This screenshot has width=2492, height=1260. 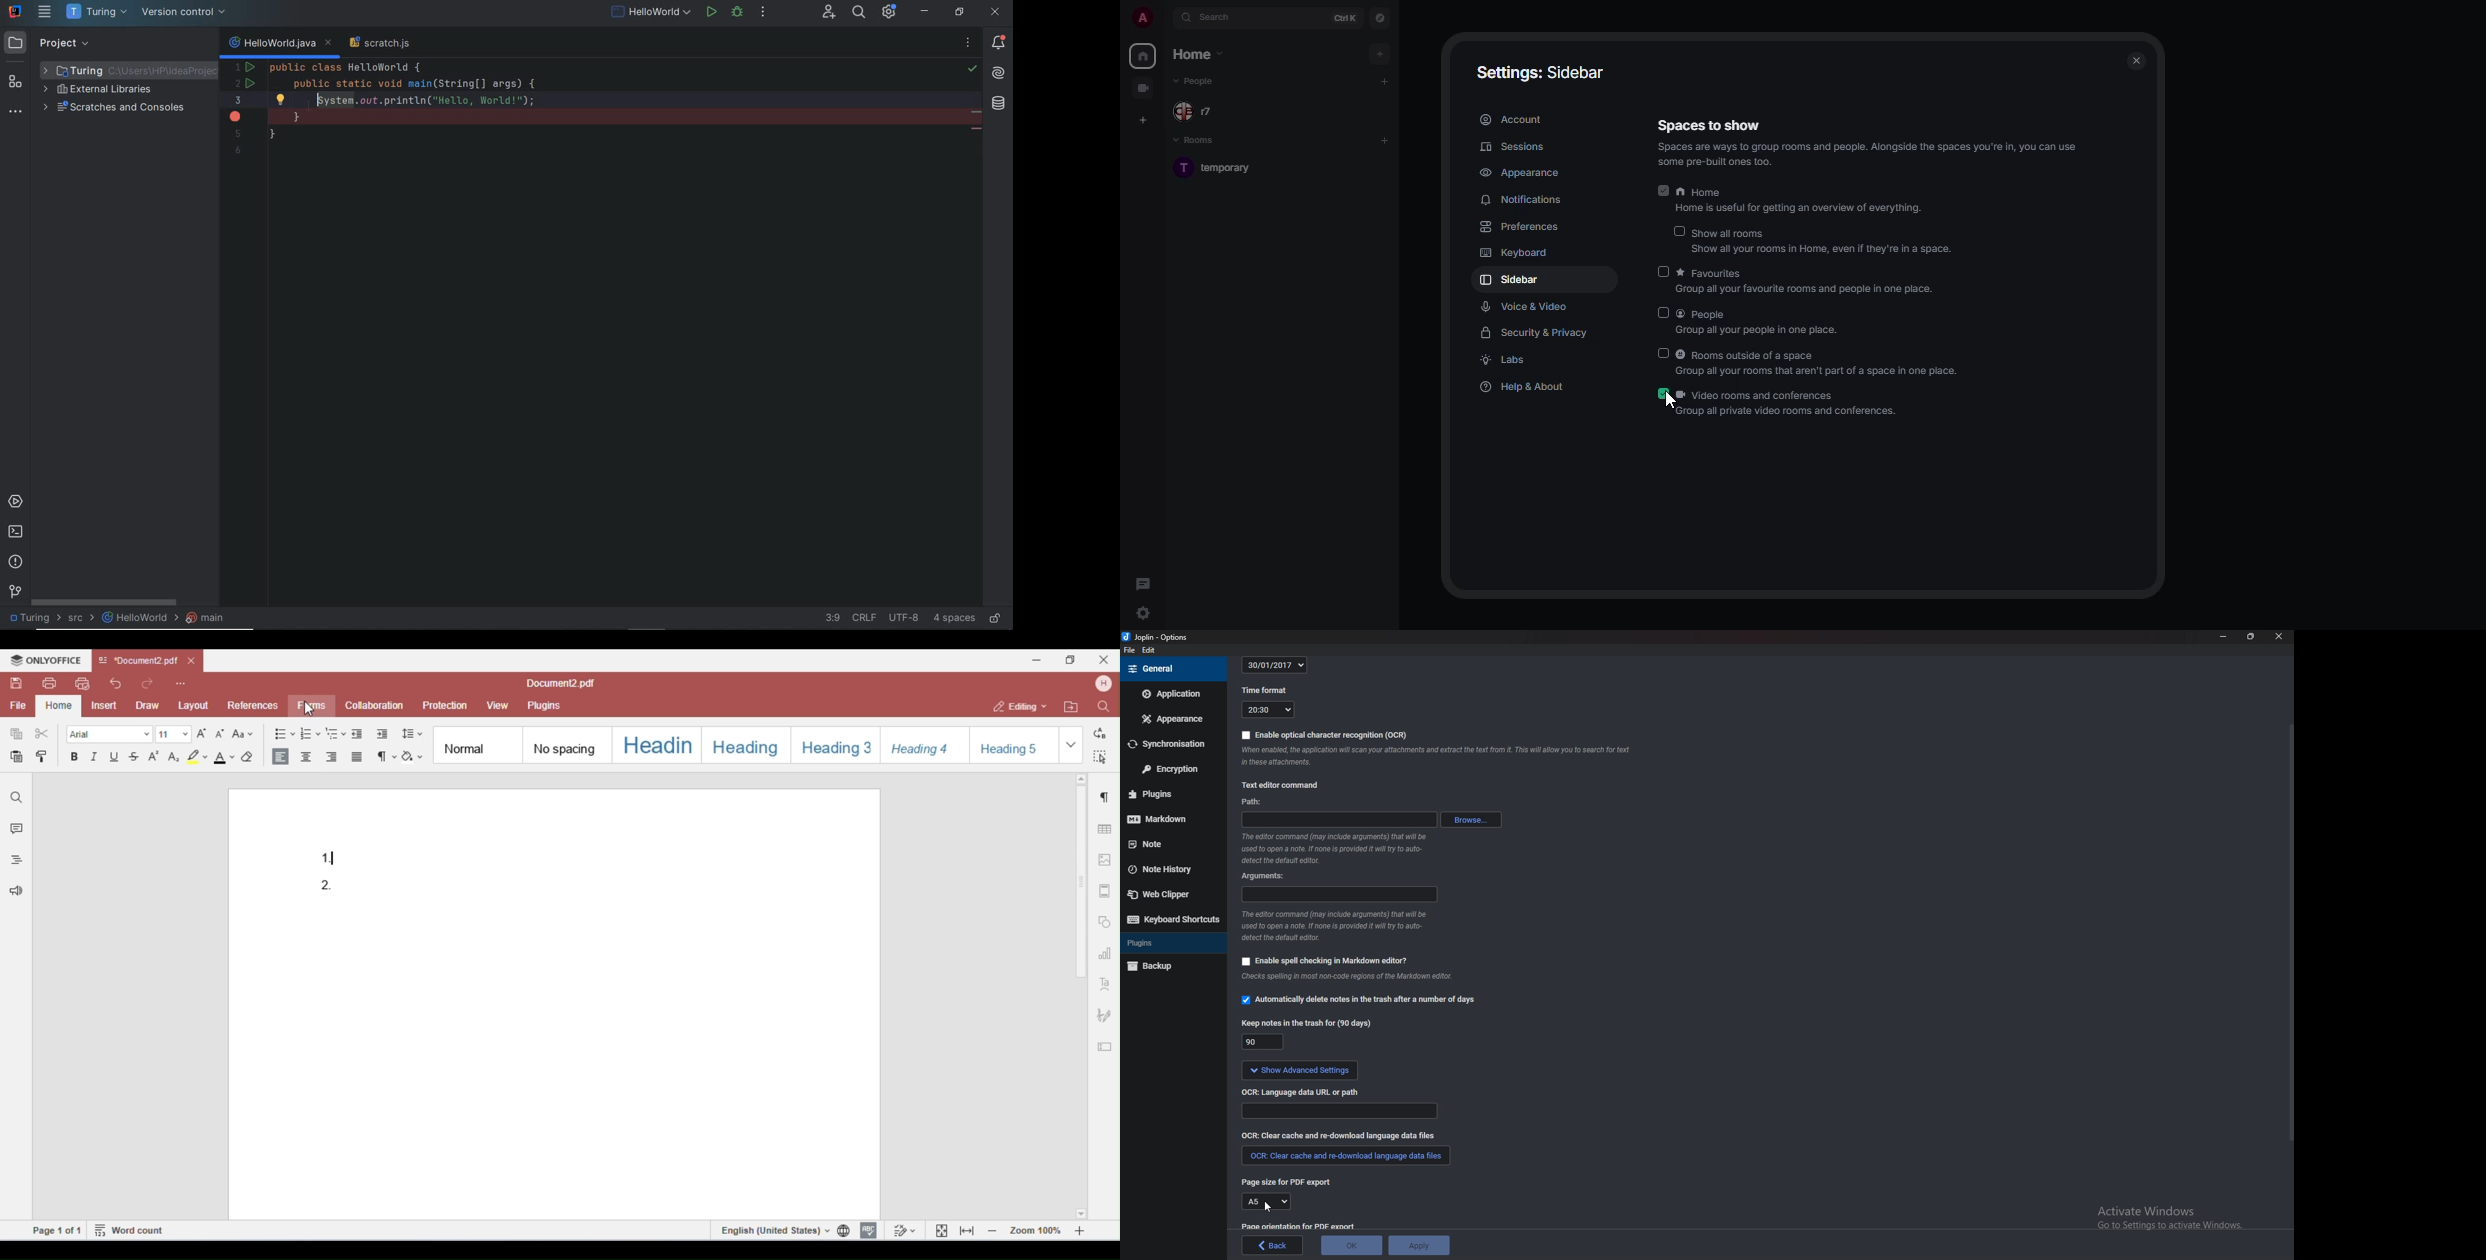 I want to click on appearance, so click(x=1517, y=175).